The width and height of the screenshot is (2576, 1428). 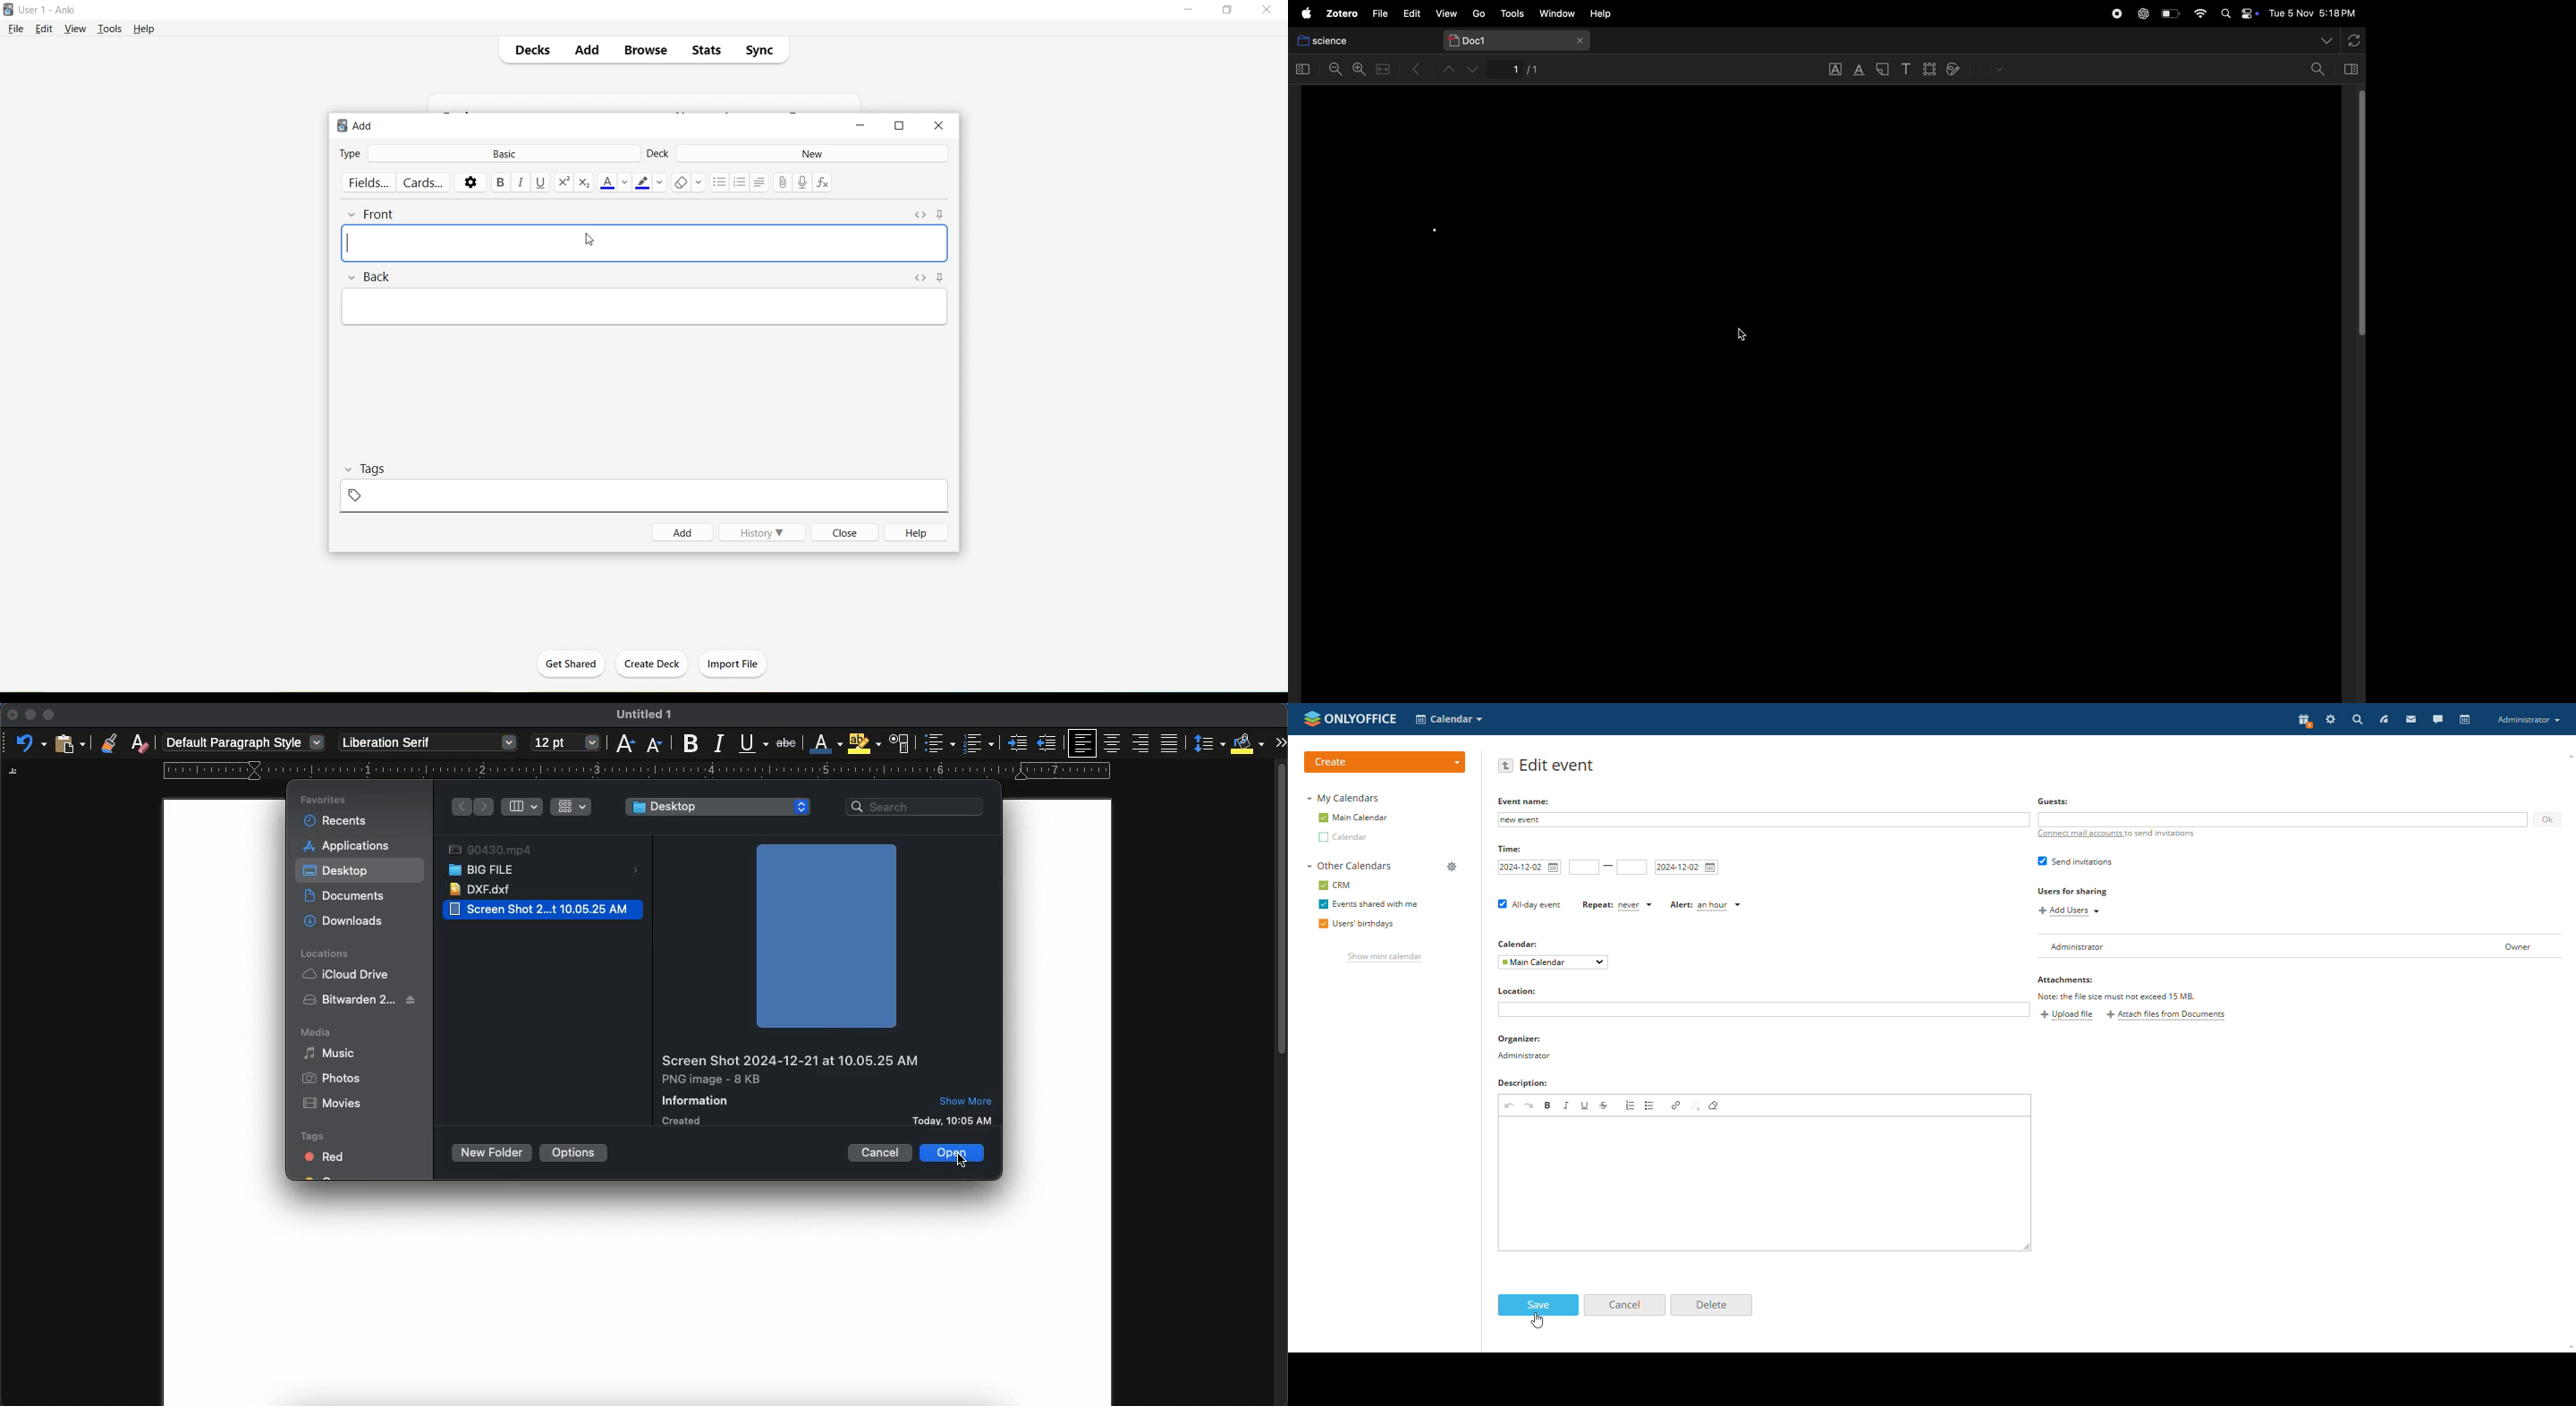 What do you see at coordinates (740, 183) in the screenshot?
I see `Ordered list` at bounding box center [740, 183].